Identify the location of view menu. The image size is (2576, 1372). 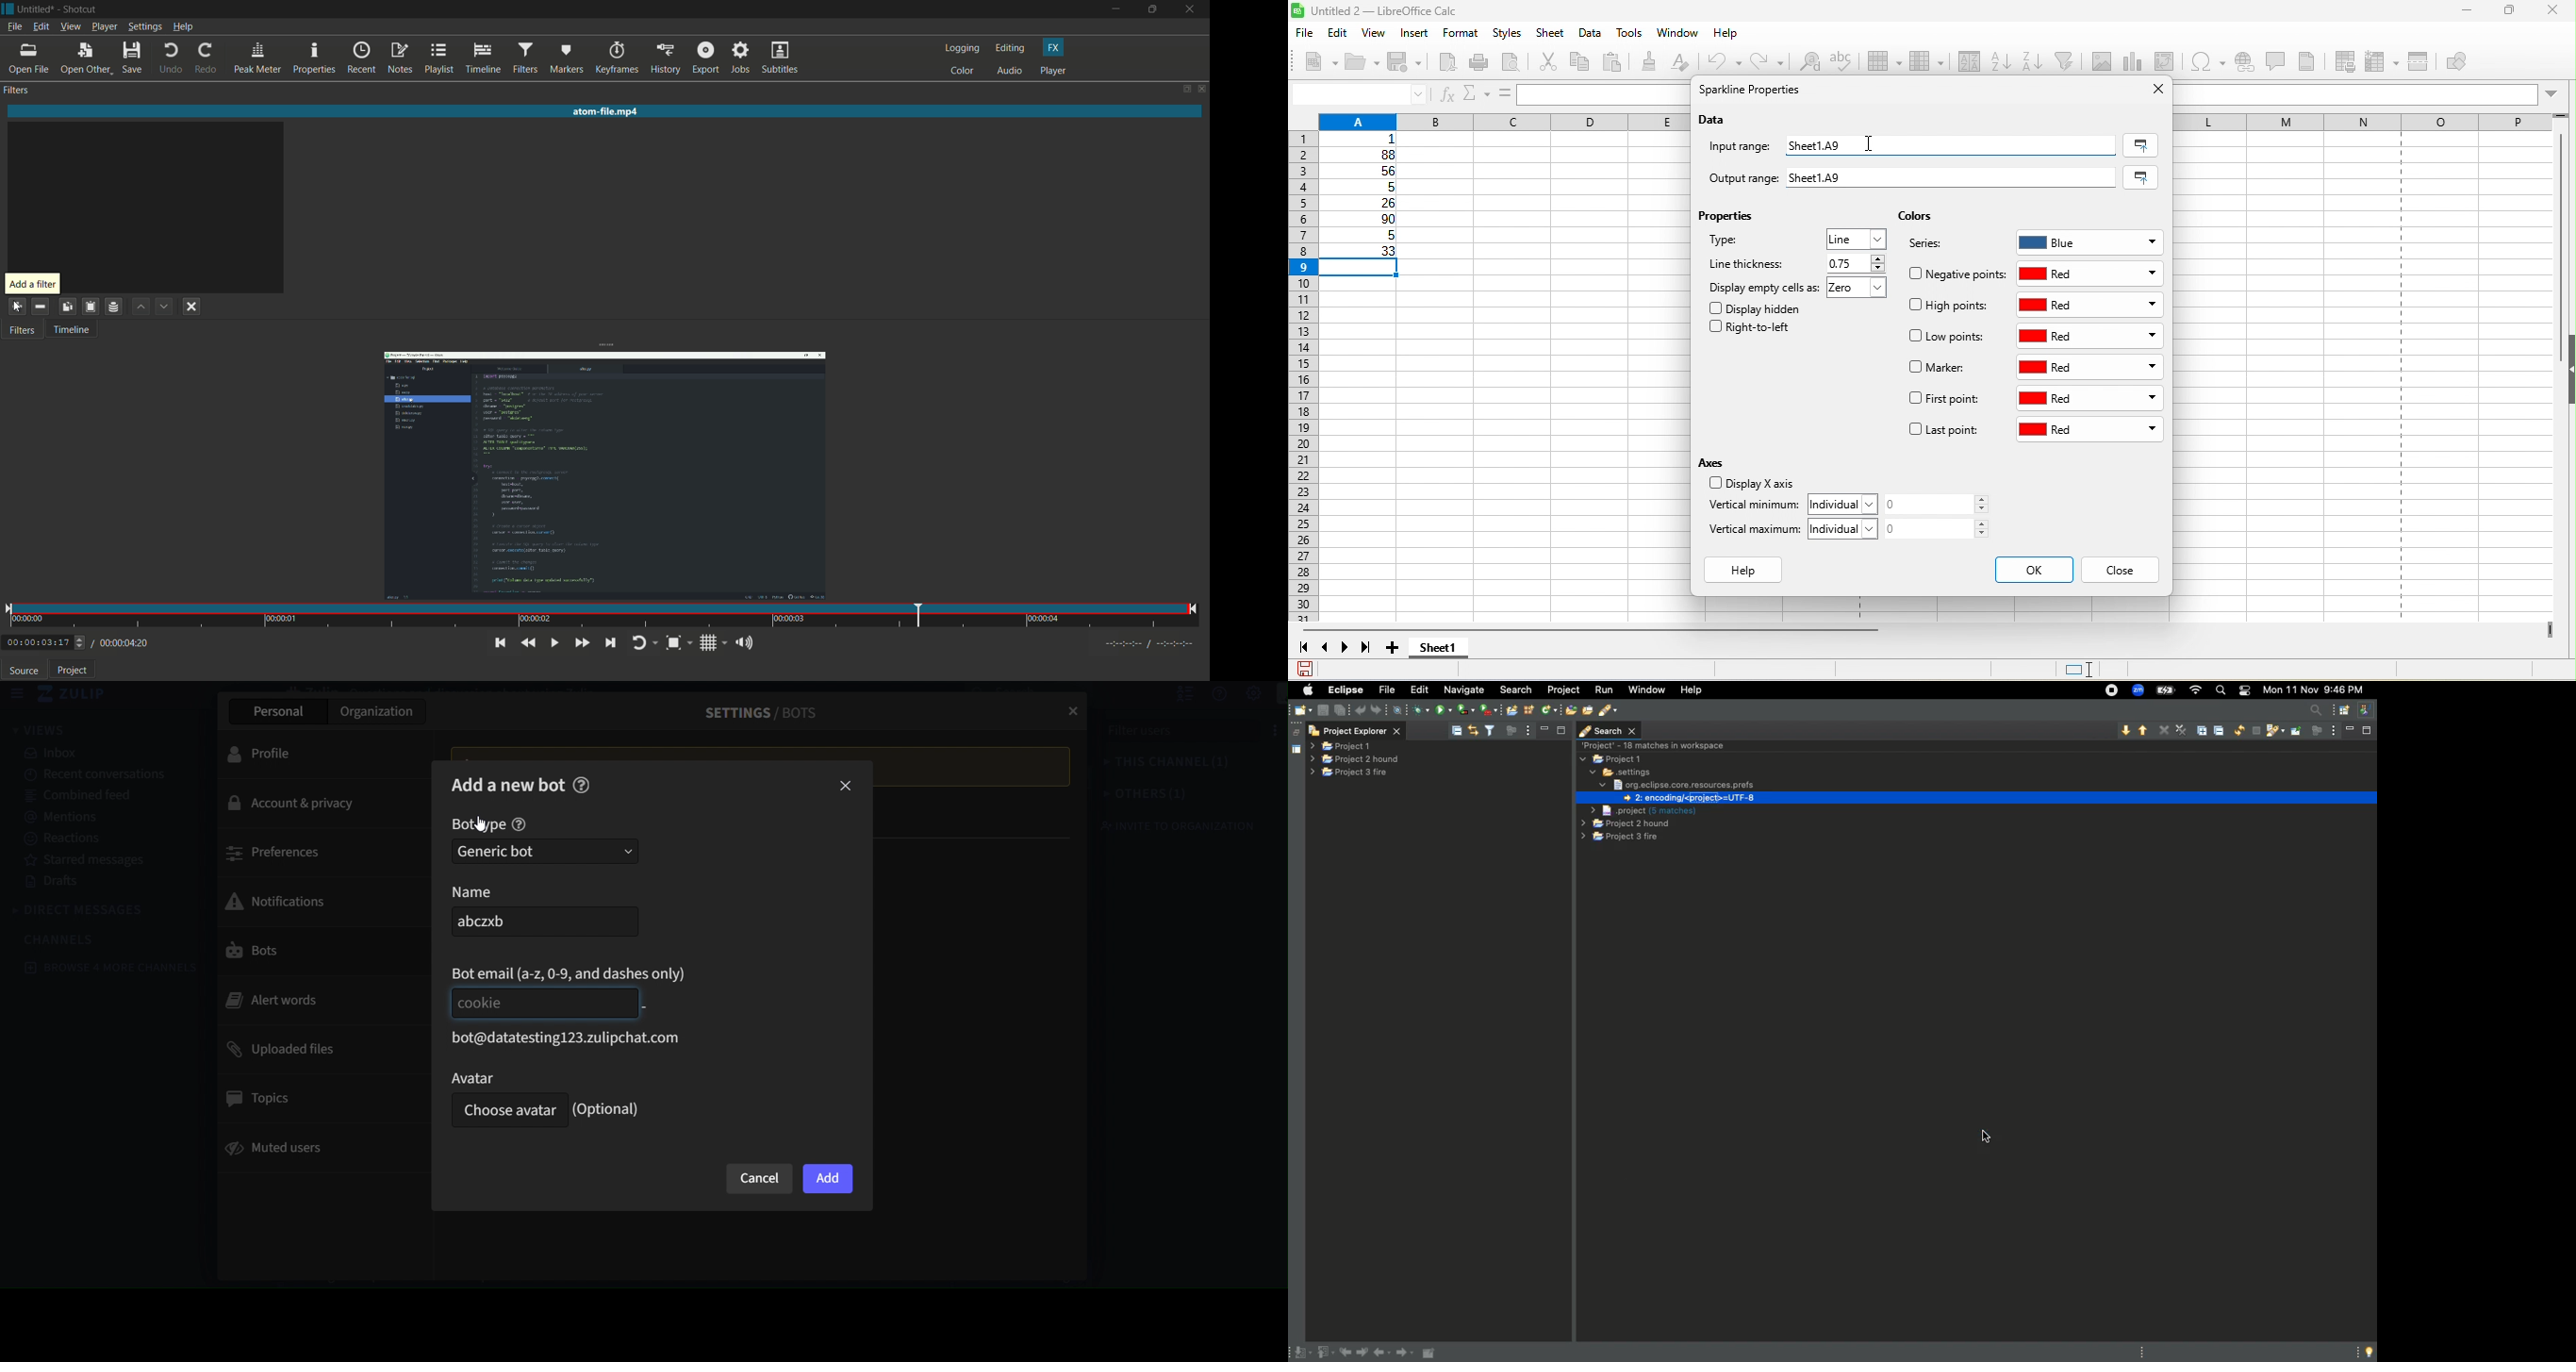
(70, 27).